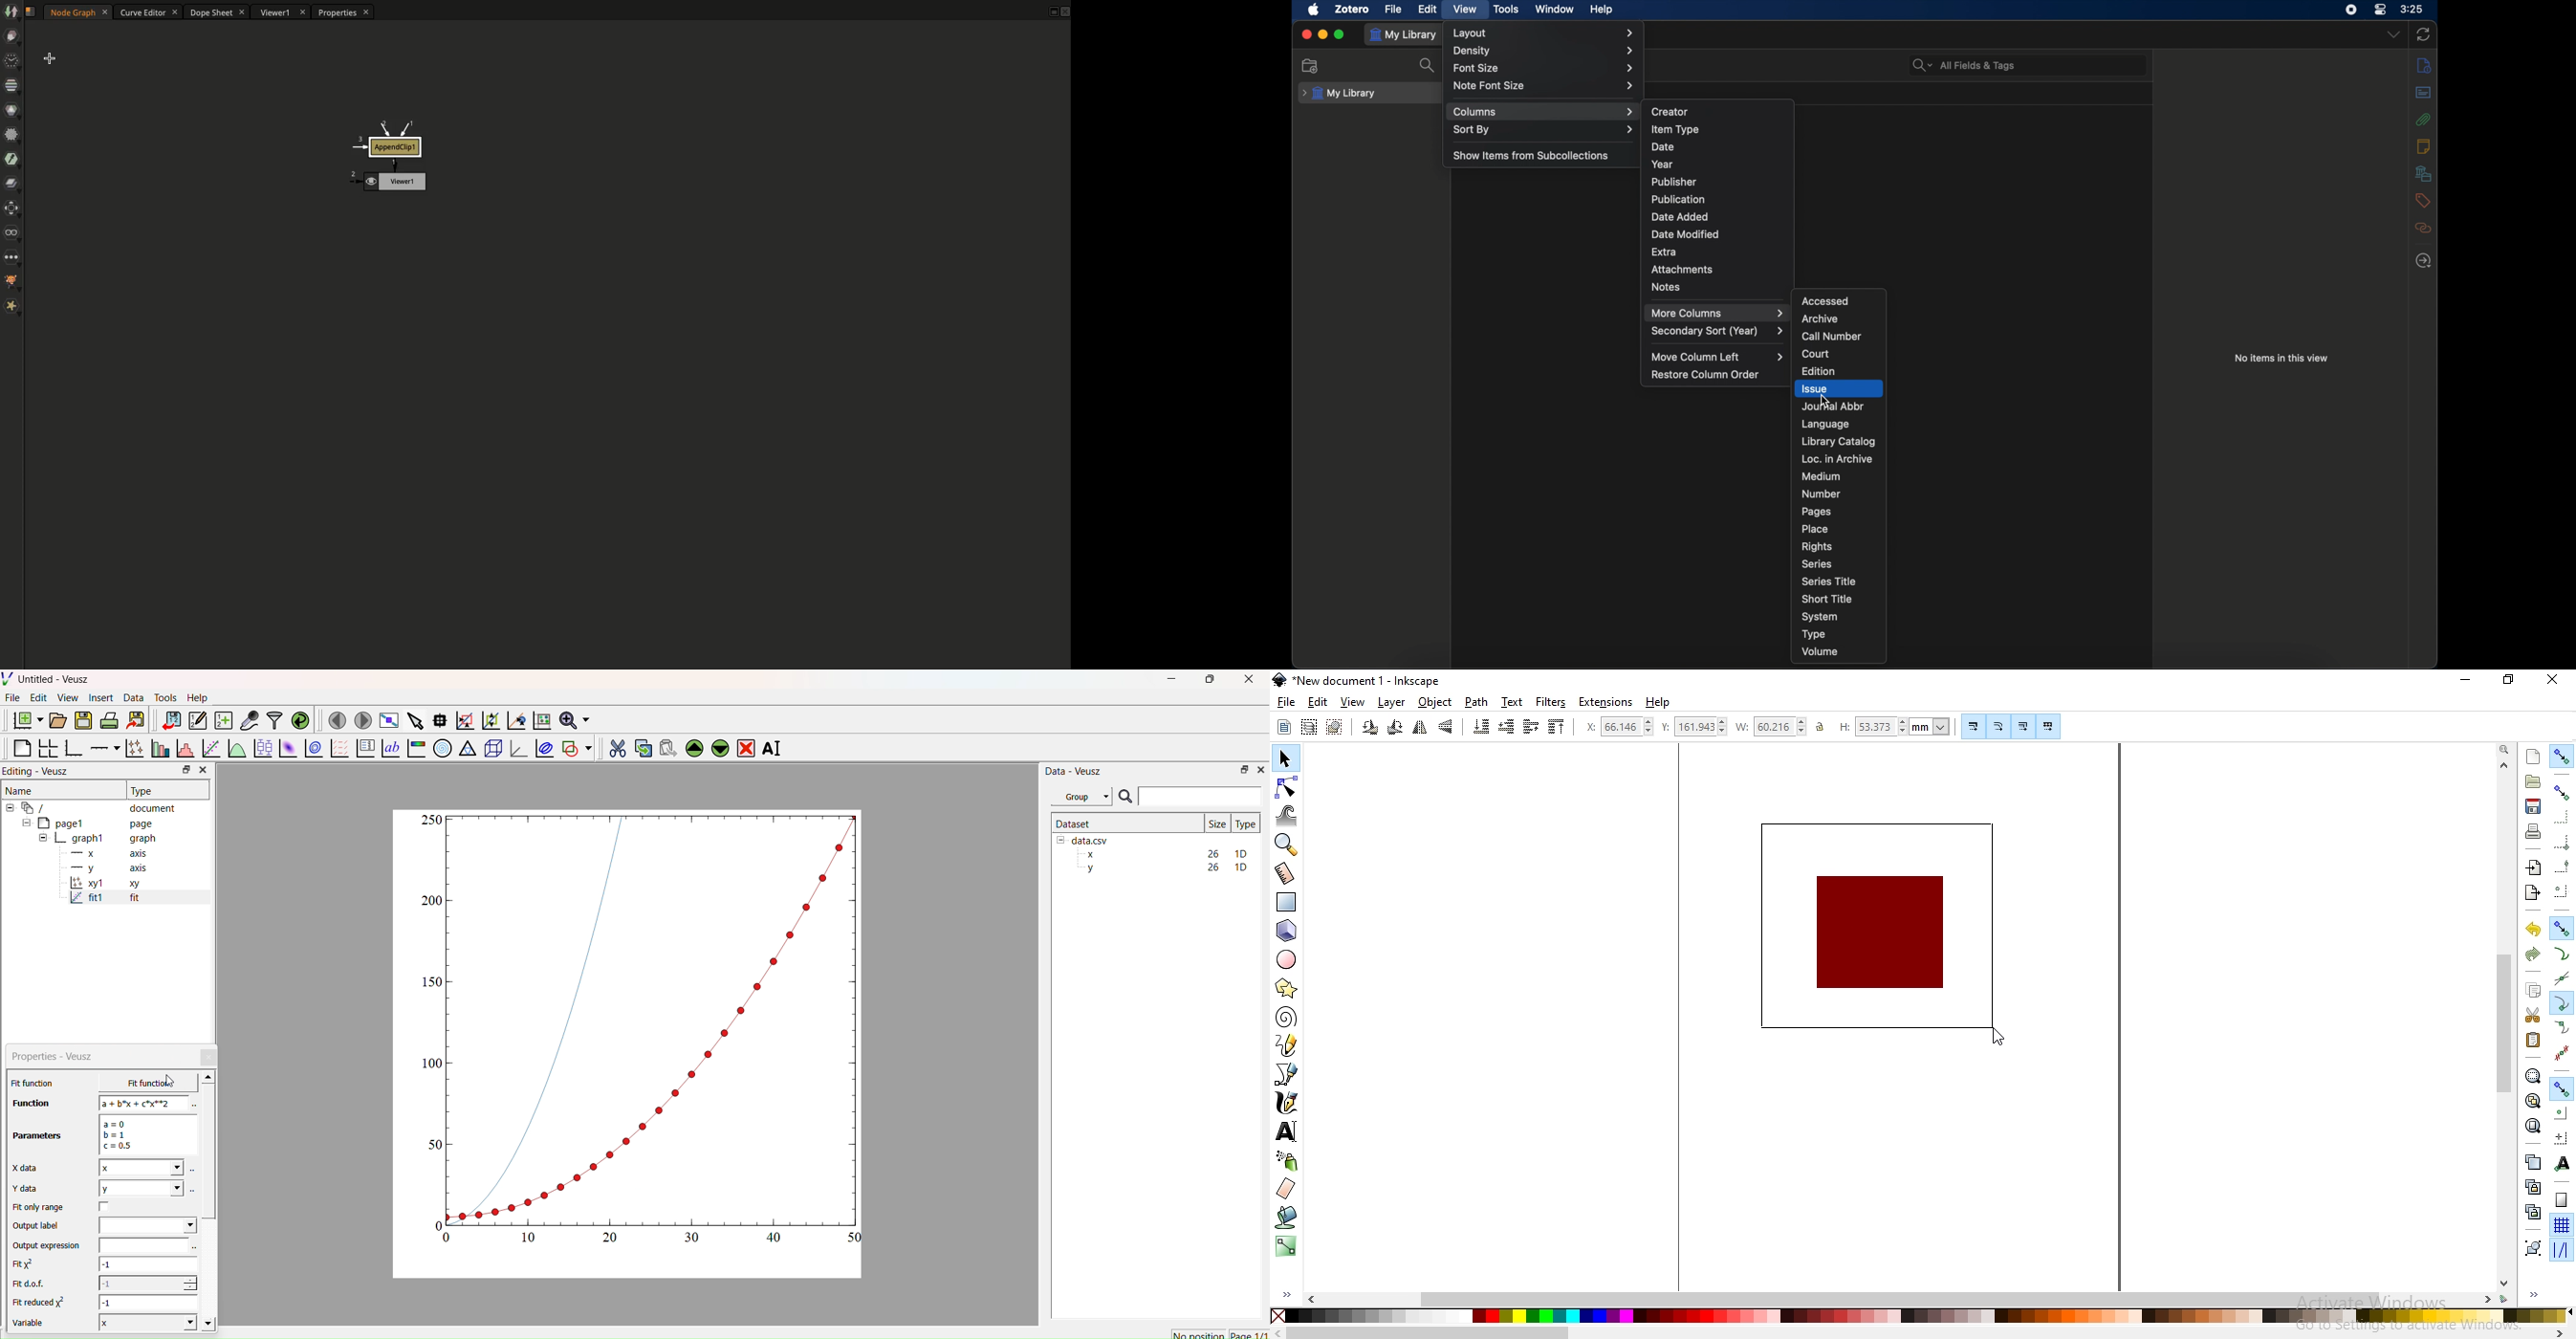 The height and width of the screenshot is (1344, 2576). I want to click on snap to edges of bounding box, so click(2560, 816).